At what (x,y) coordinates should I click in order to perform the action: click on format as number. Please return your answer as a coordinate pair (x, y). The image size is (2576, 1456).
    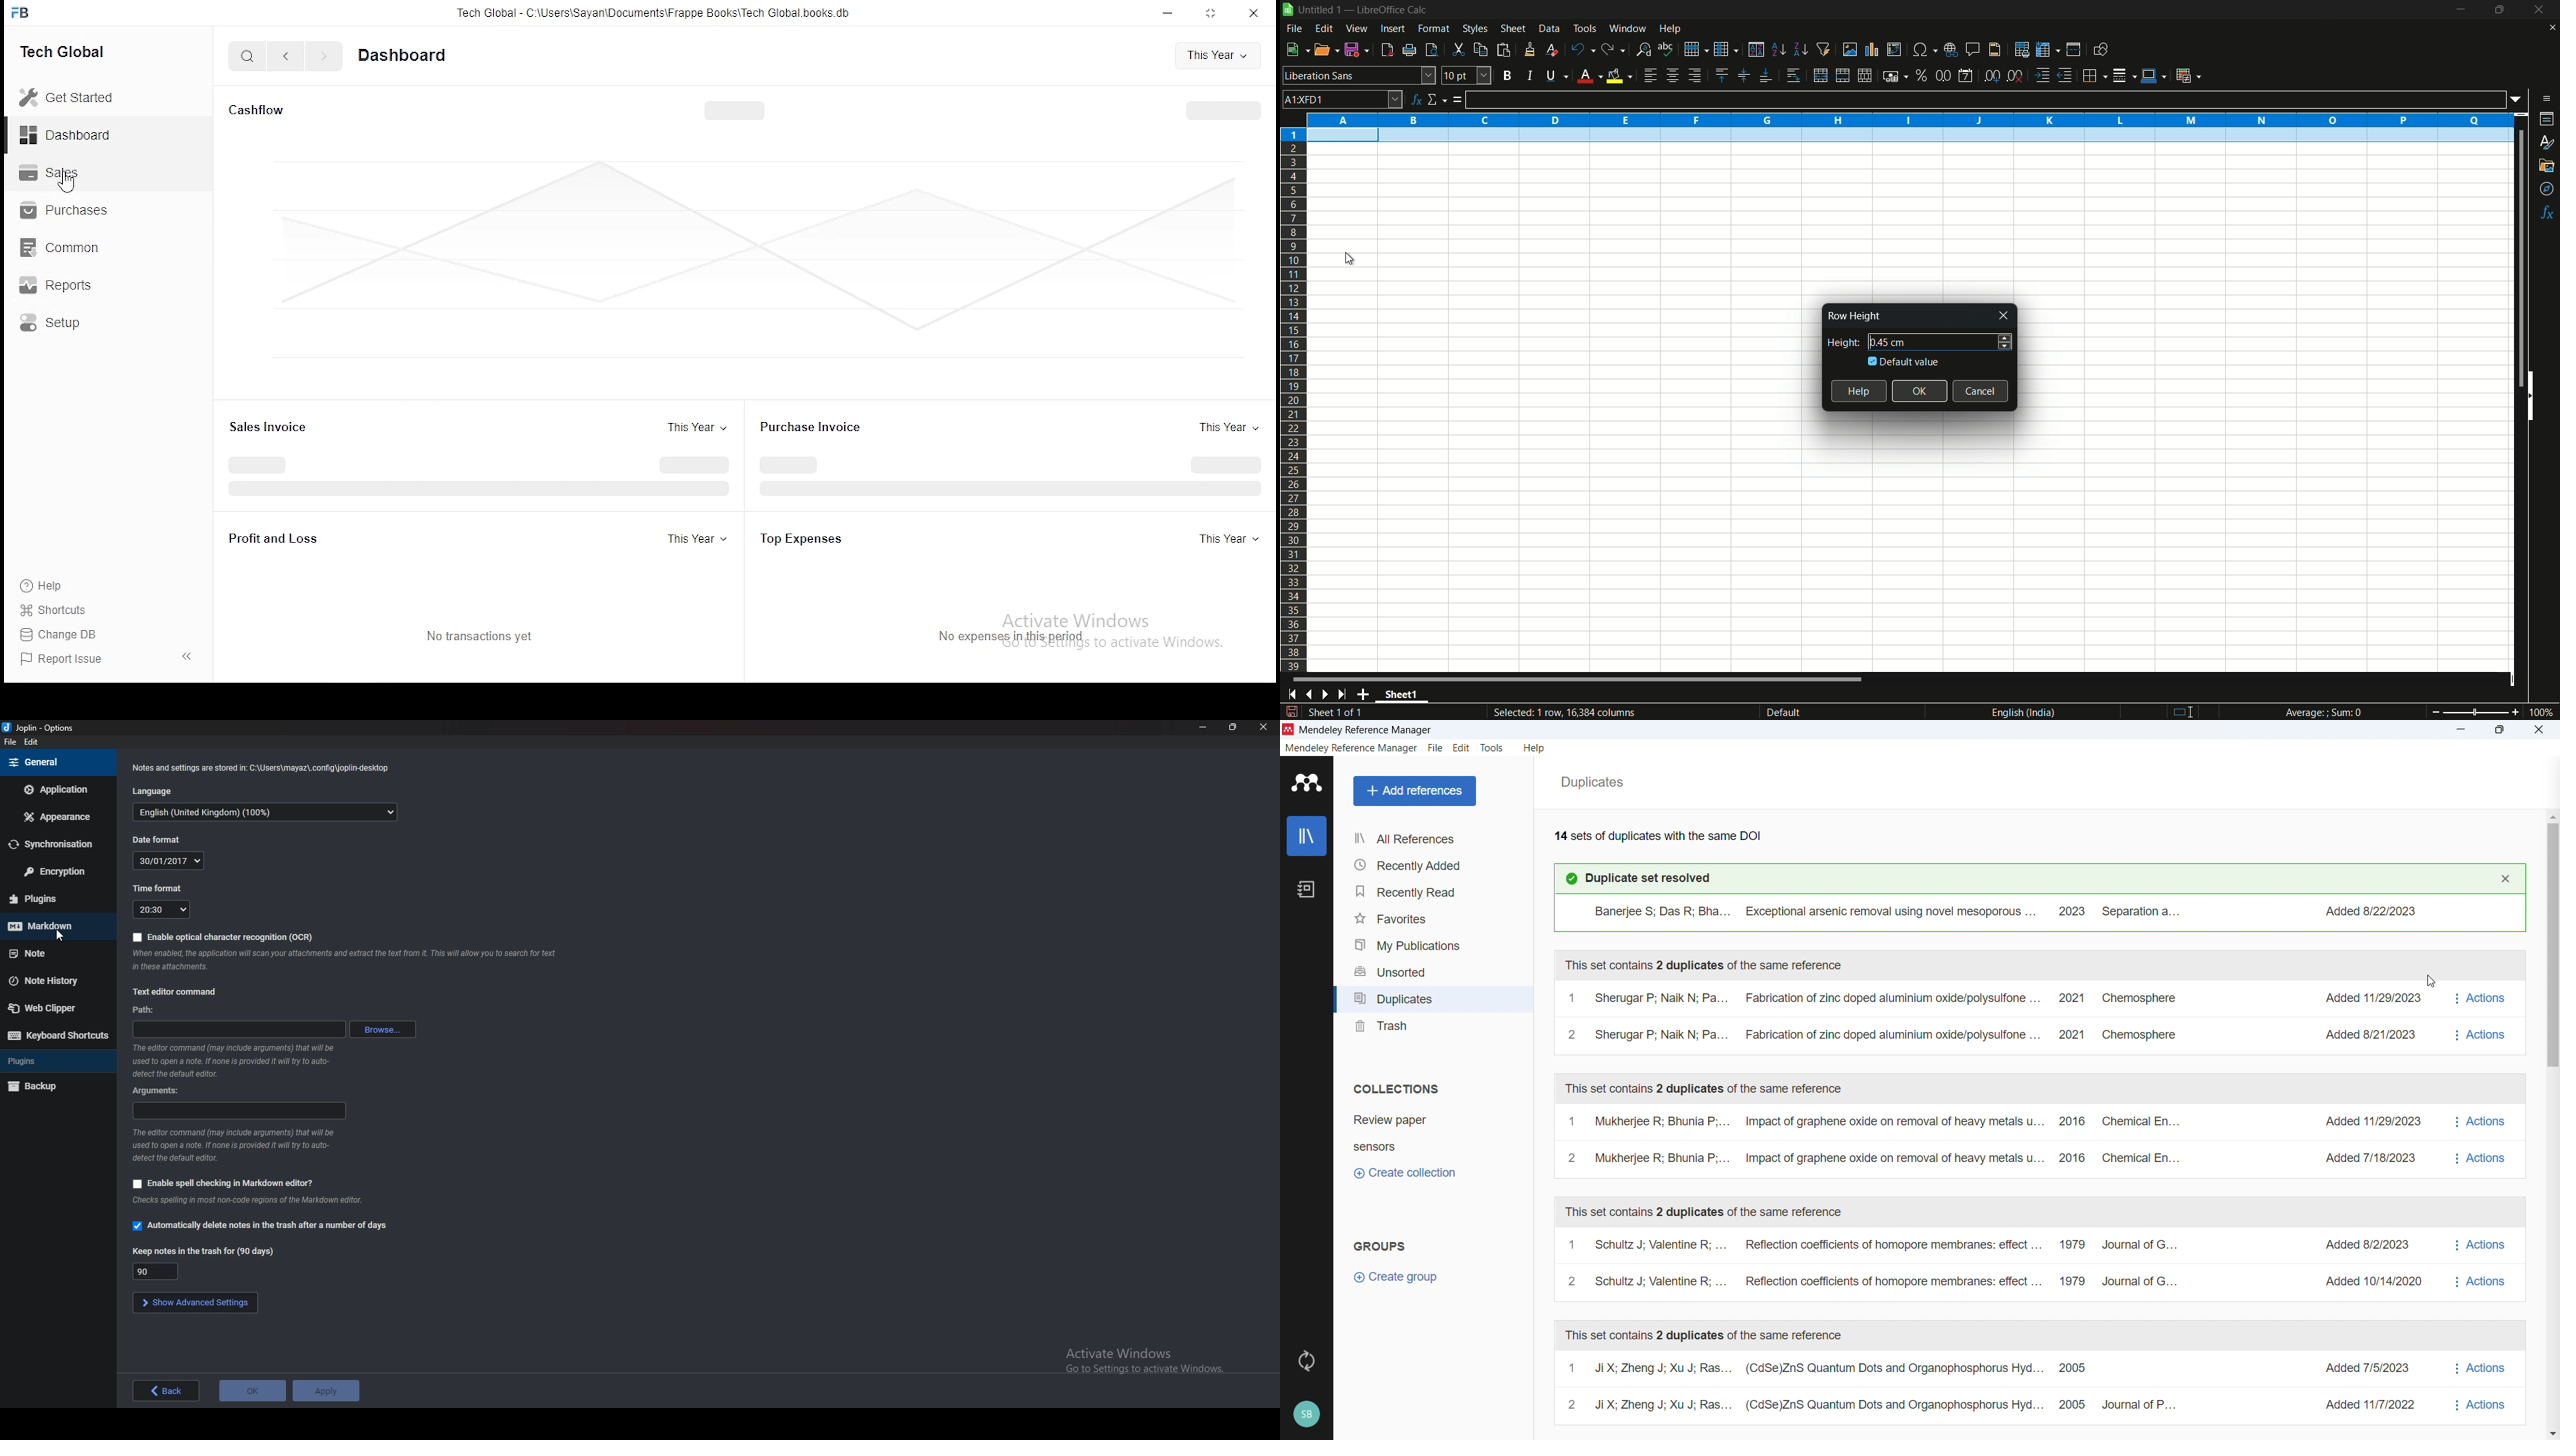
    Looking at the image, I should click on (1943, 75).